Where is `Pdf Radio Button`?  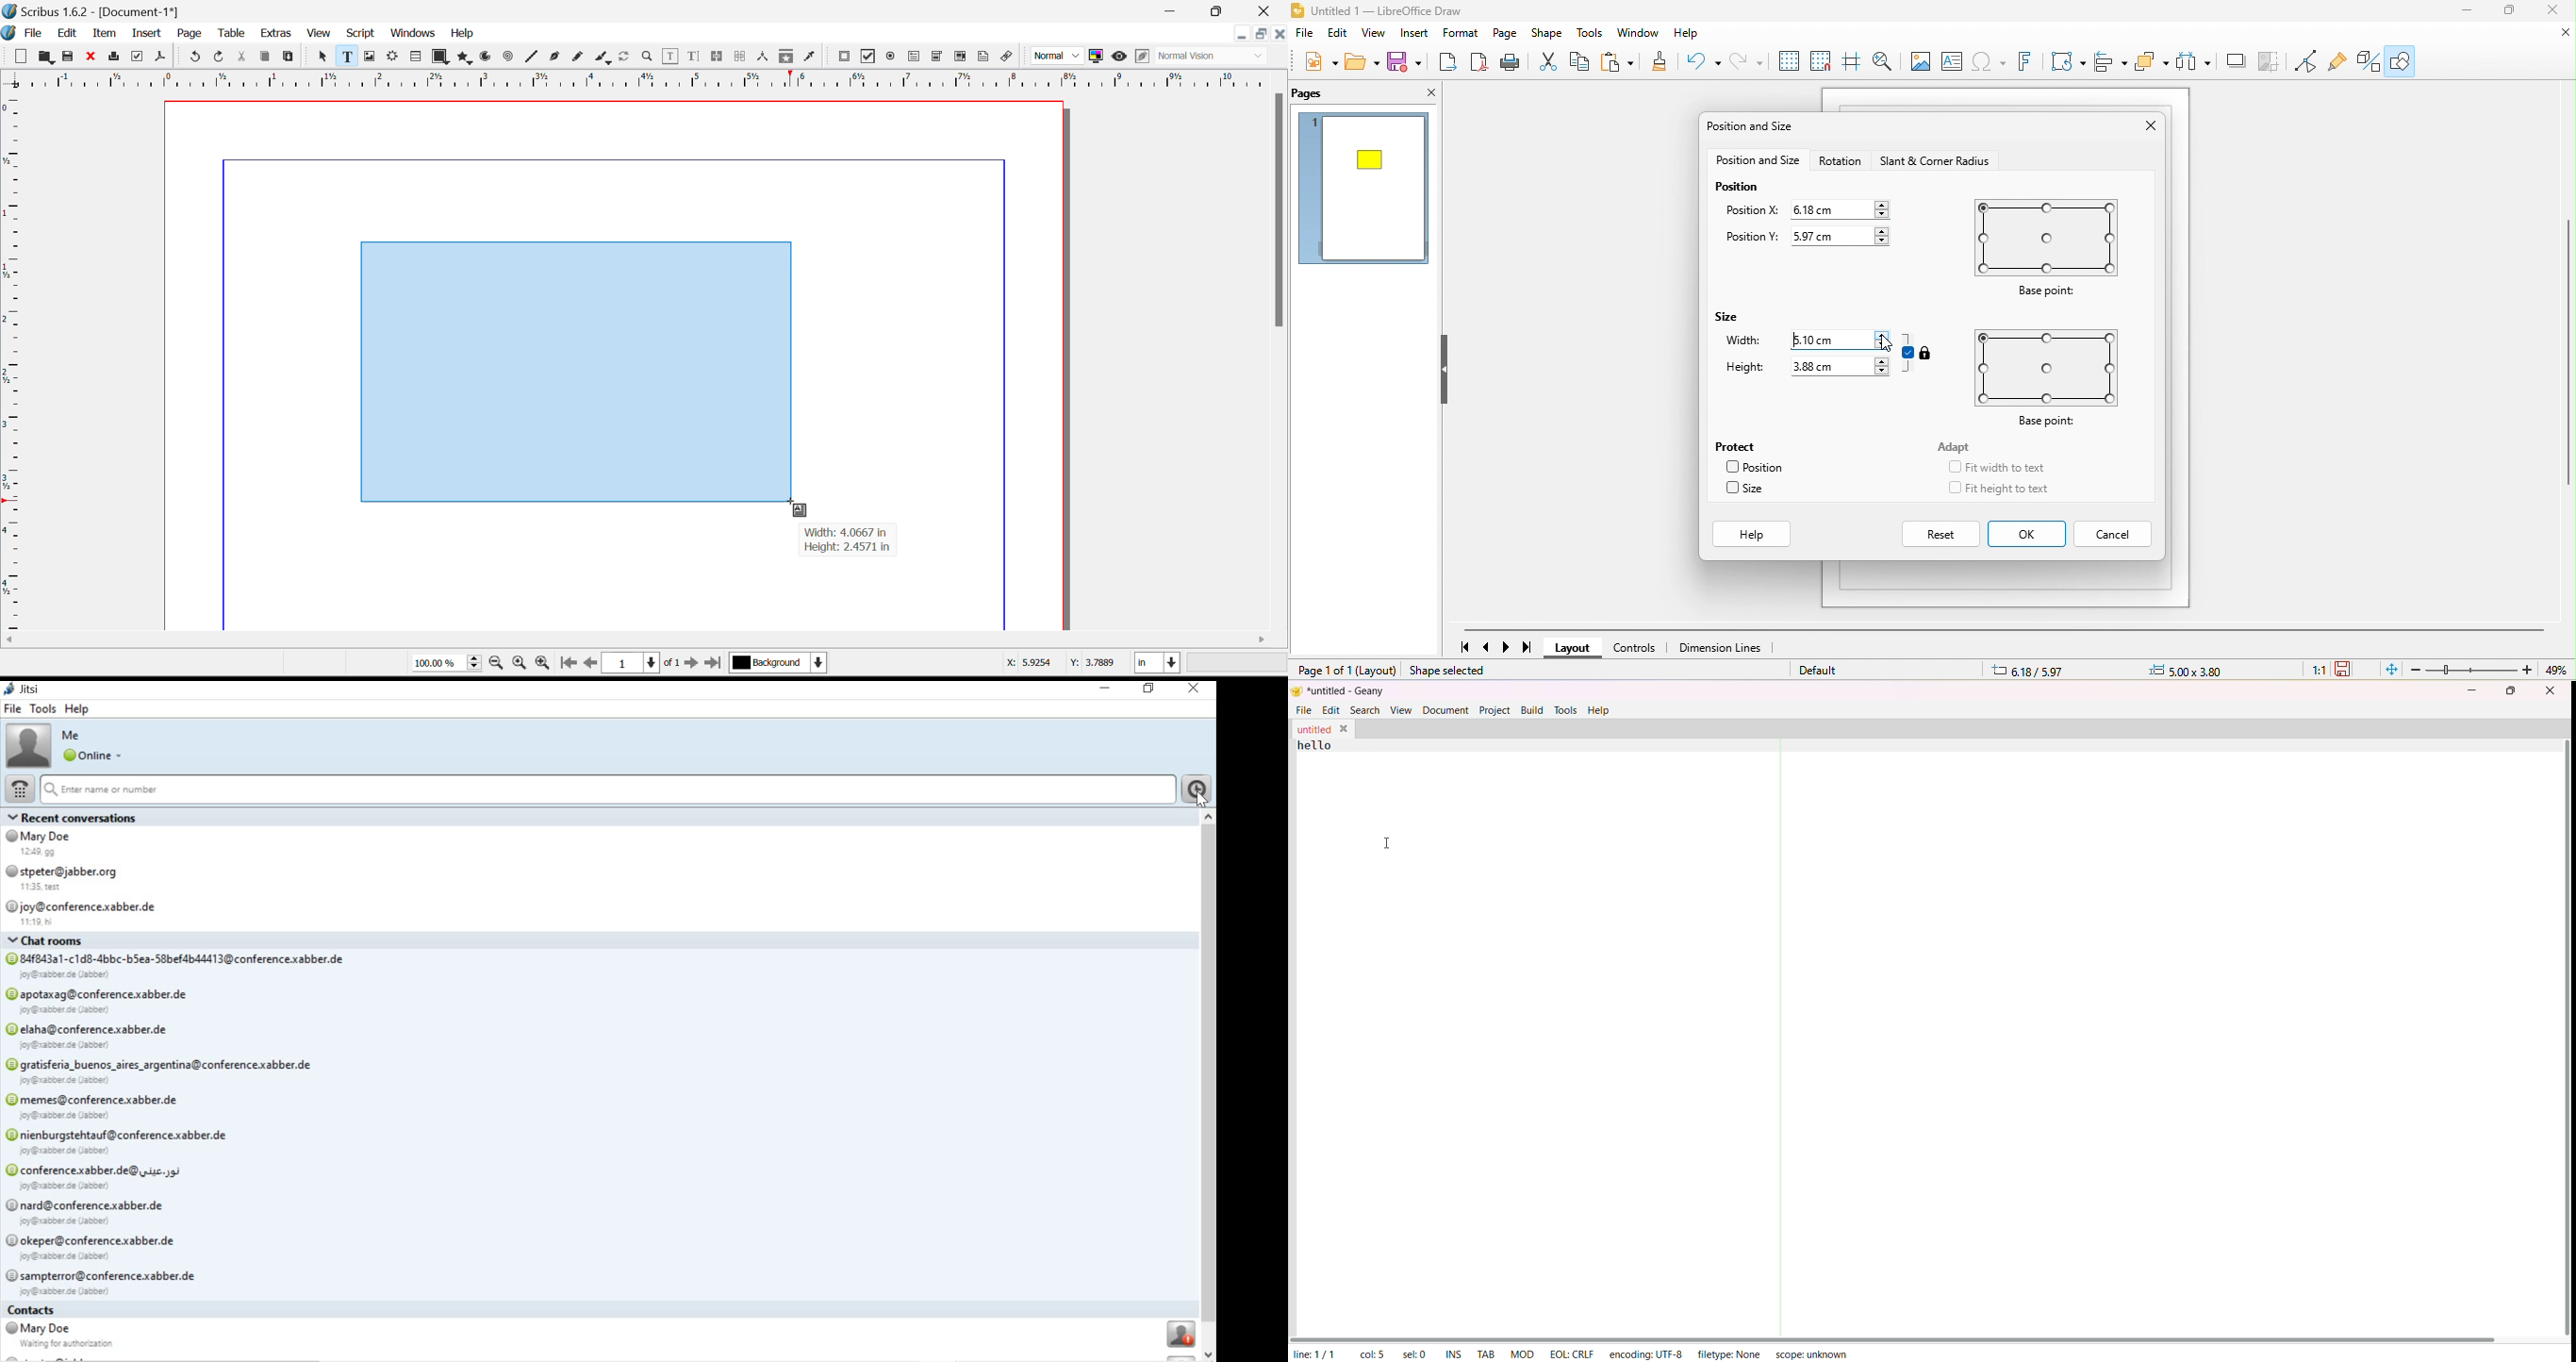 Pdf Radio Button is located at coordinates (890, 57).